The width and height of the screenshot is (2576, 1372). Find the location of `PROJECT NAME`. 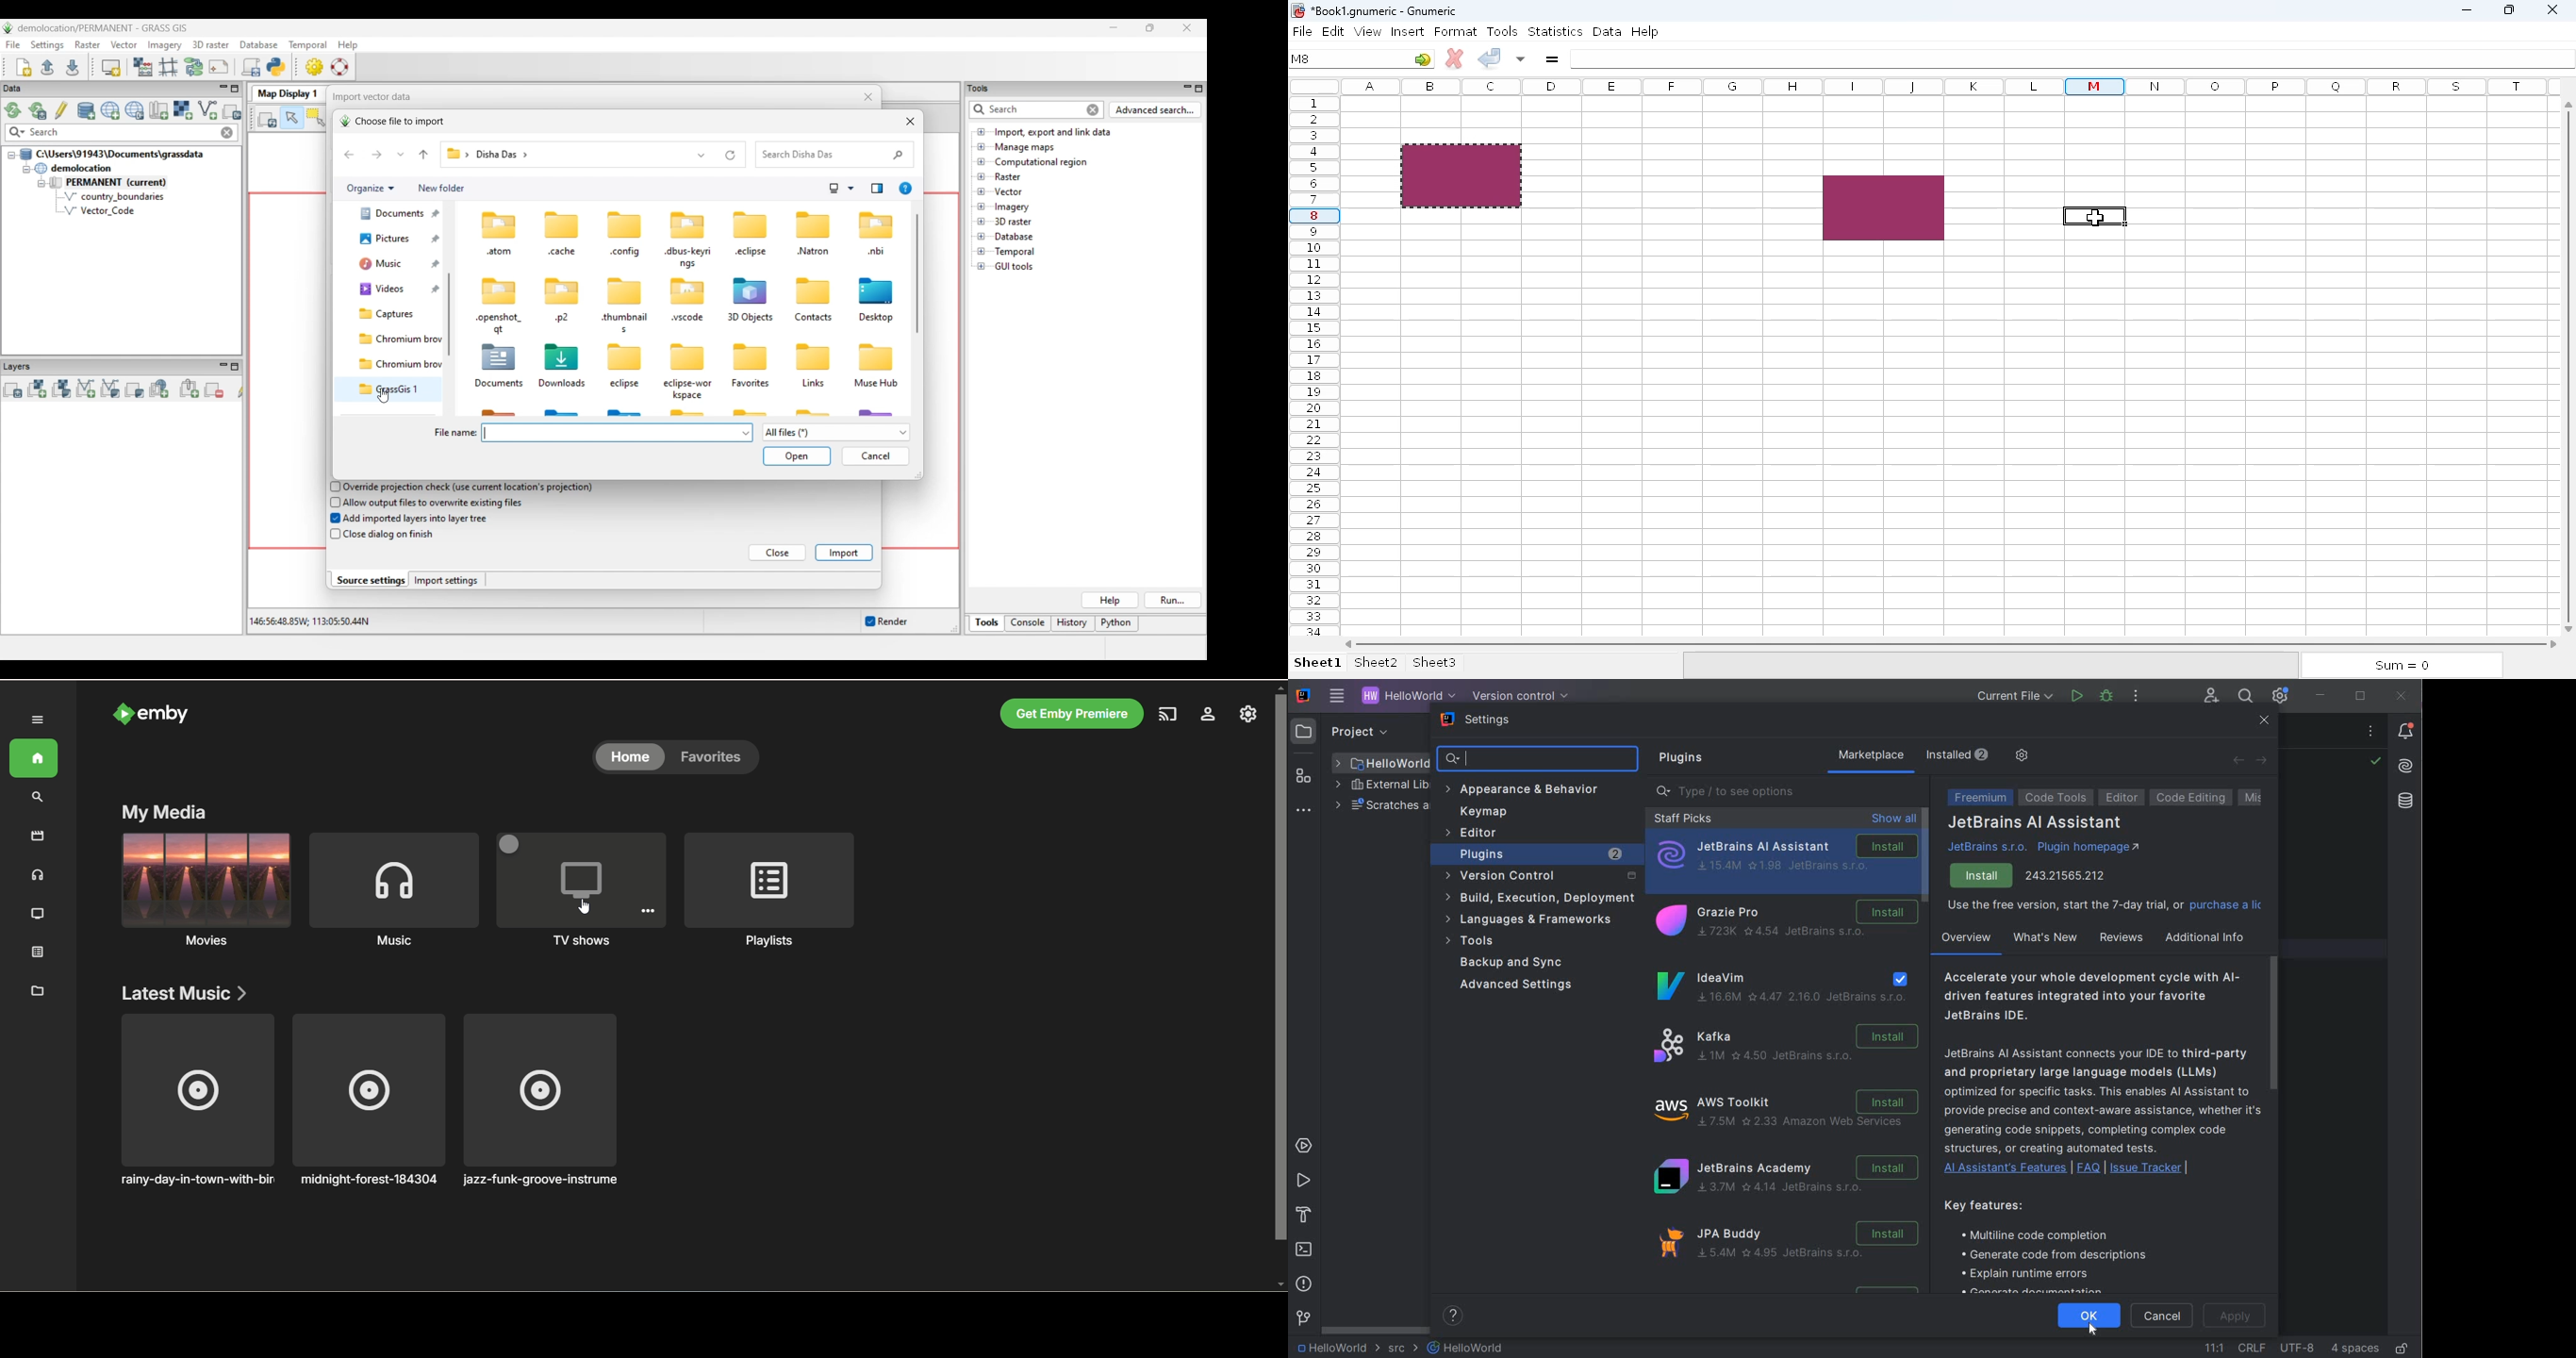

PROJECT NAME is located at coordinates (1336, 1348).